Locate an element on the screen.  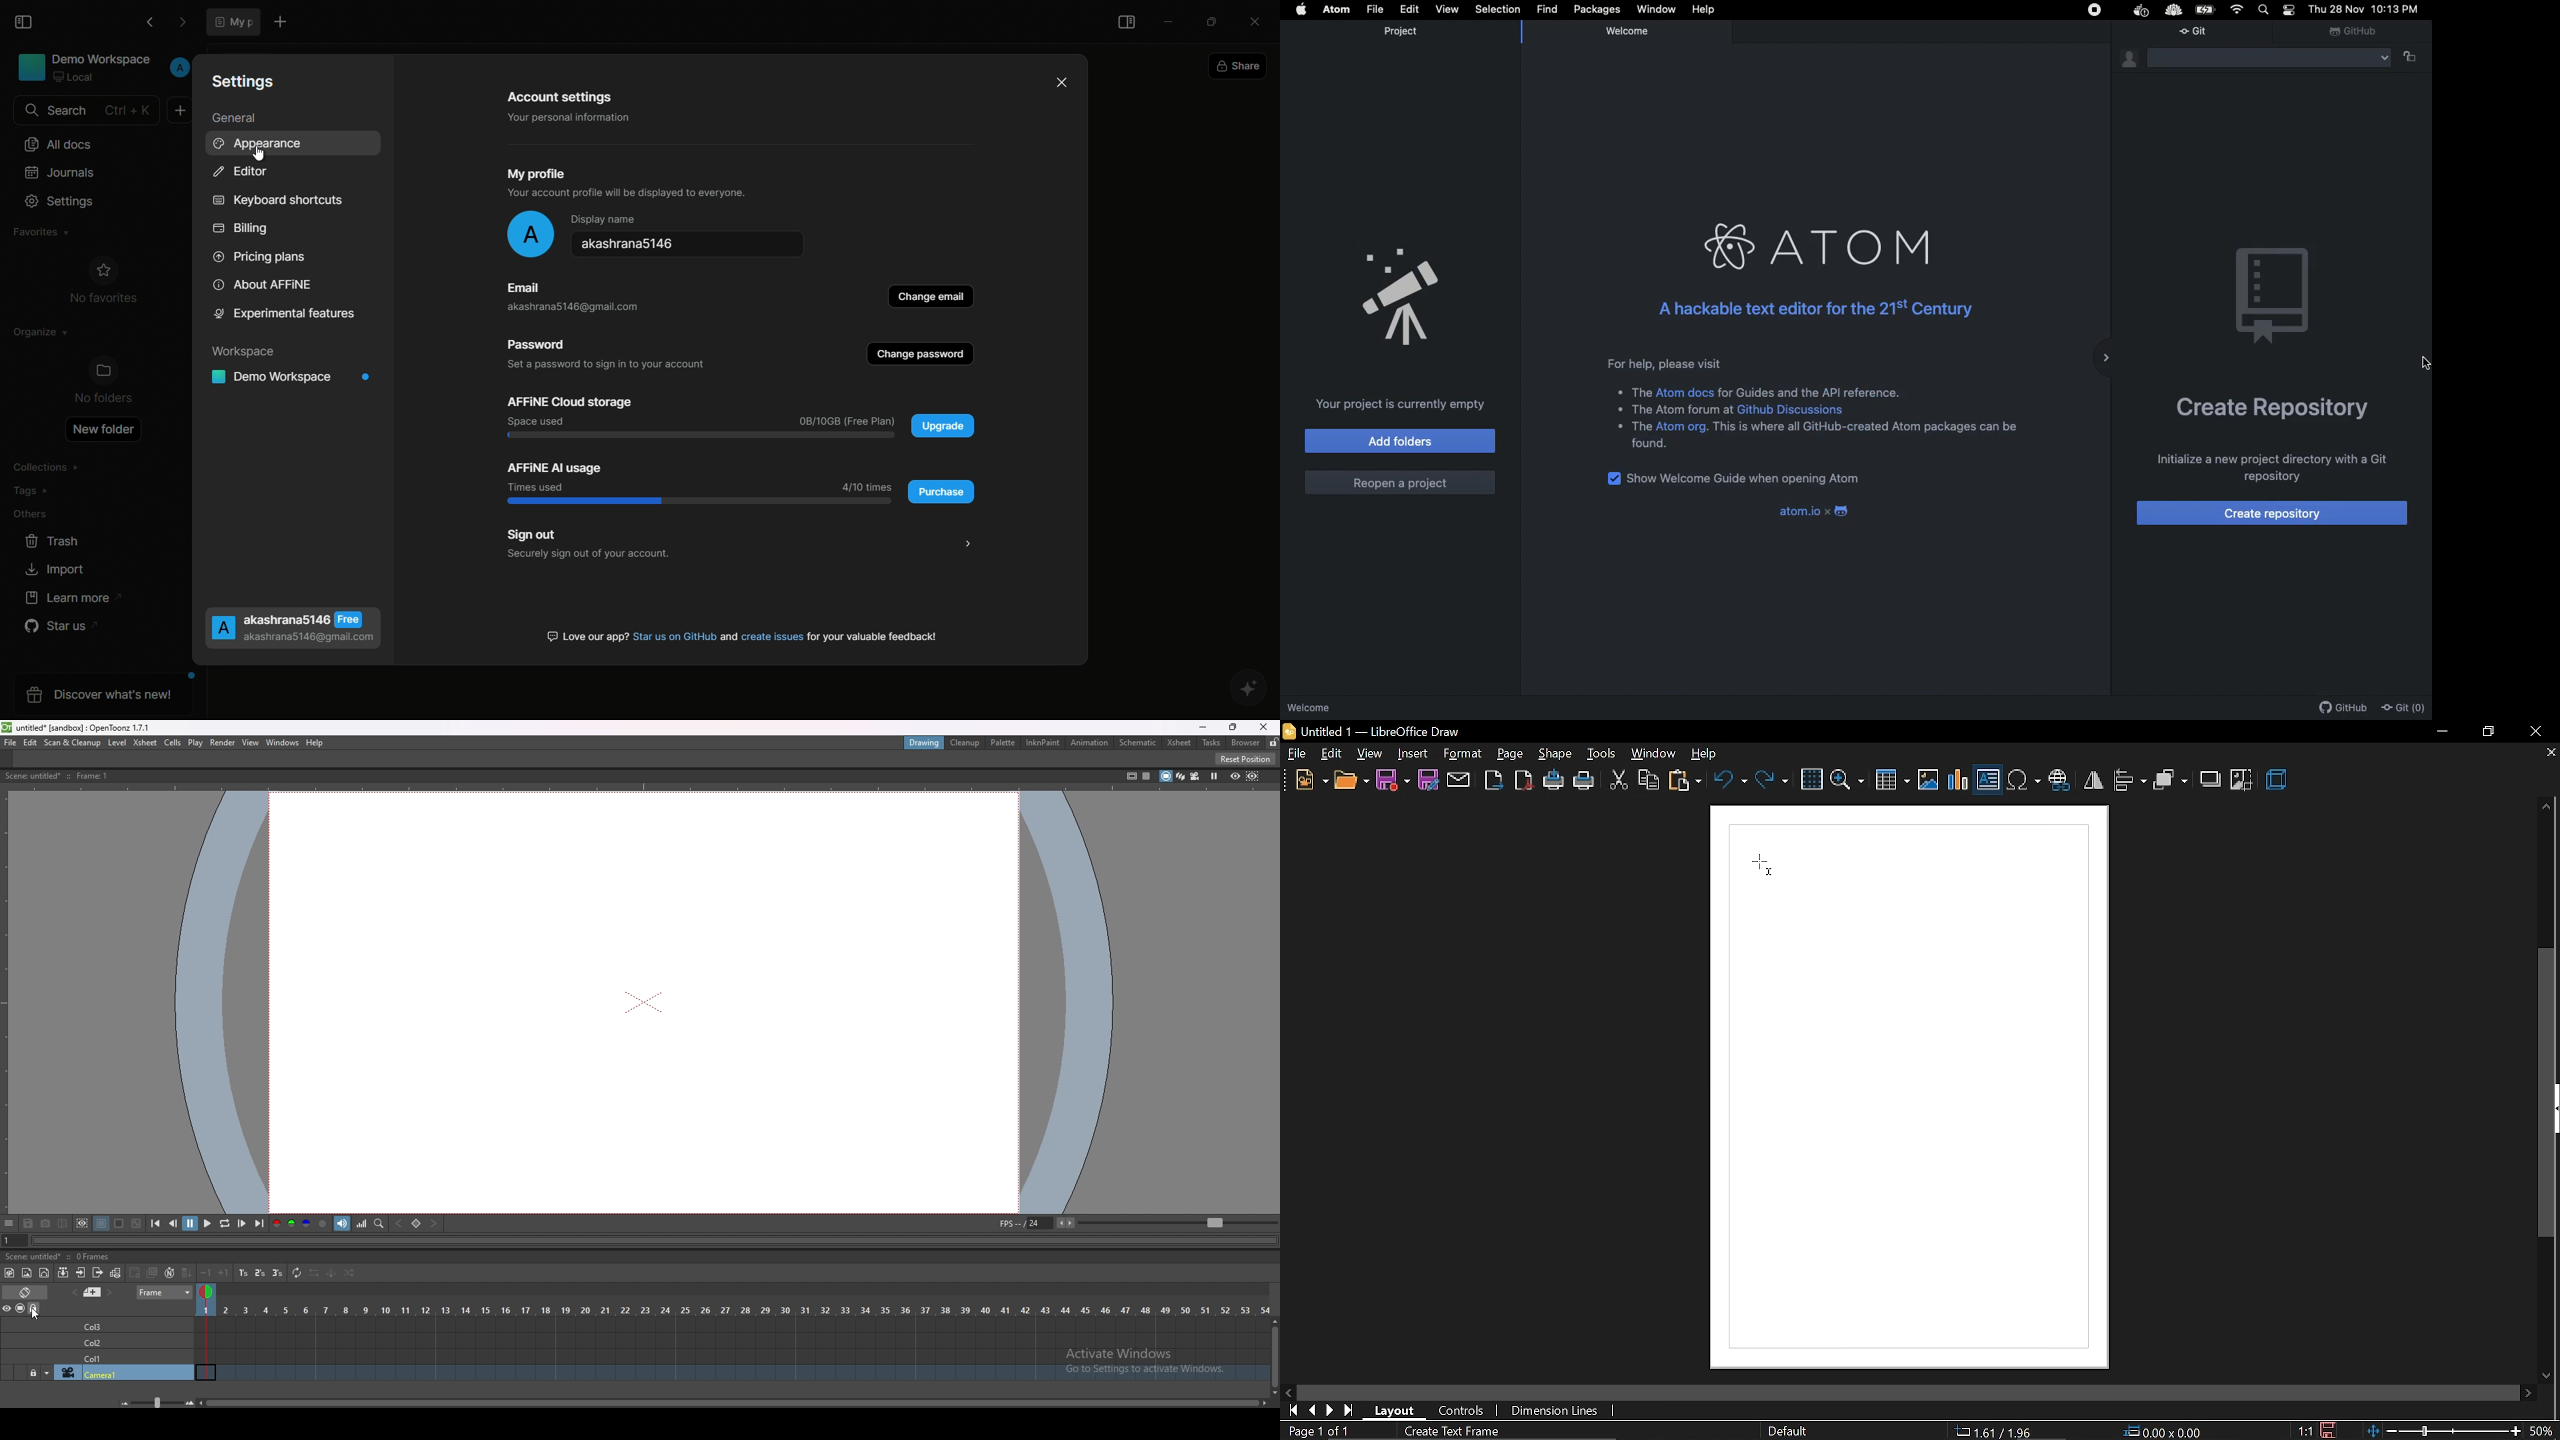
Selection is located at coordinates (1498, 9).